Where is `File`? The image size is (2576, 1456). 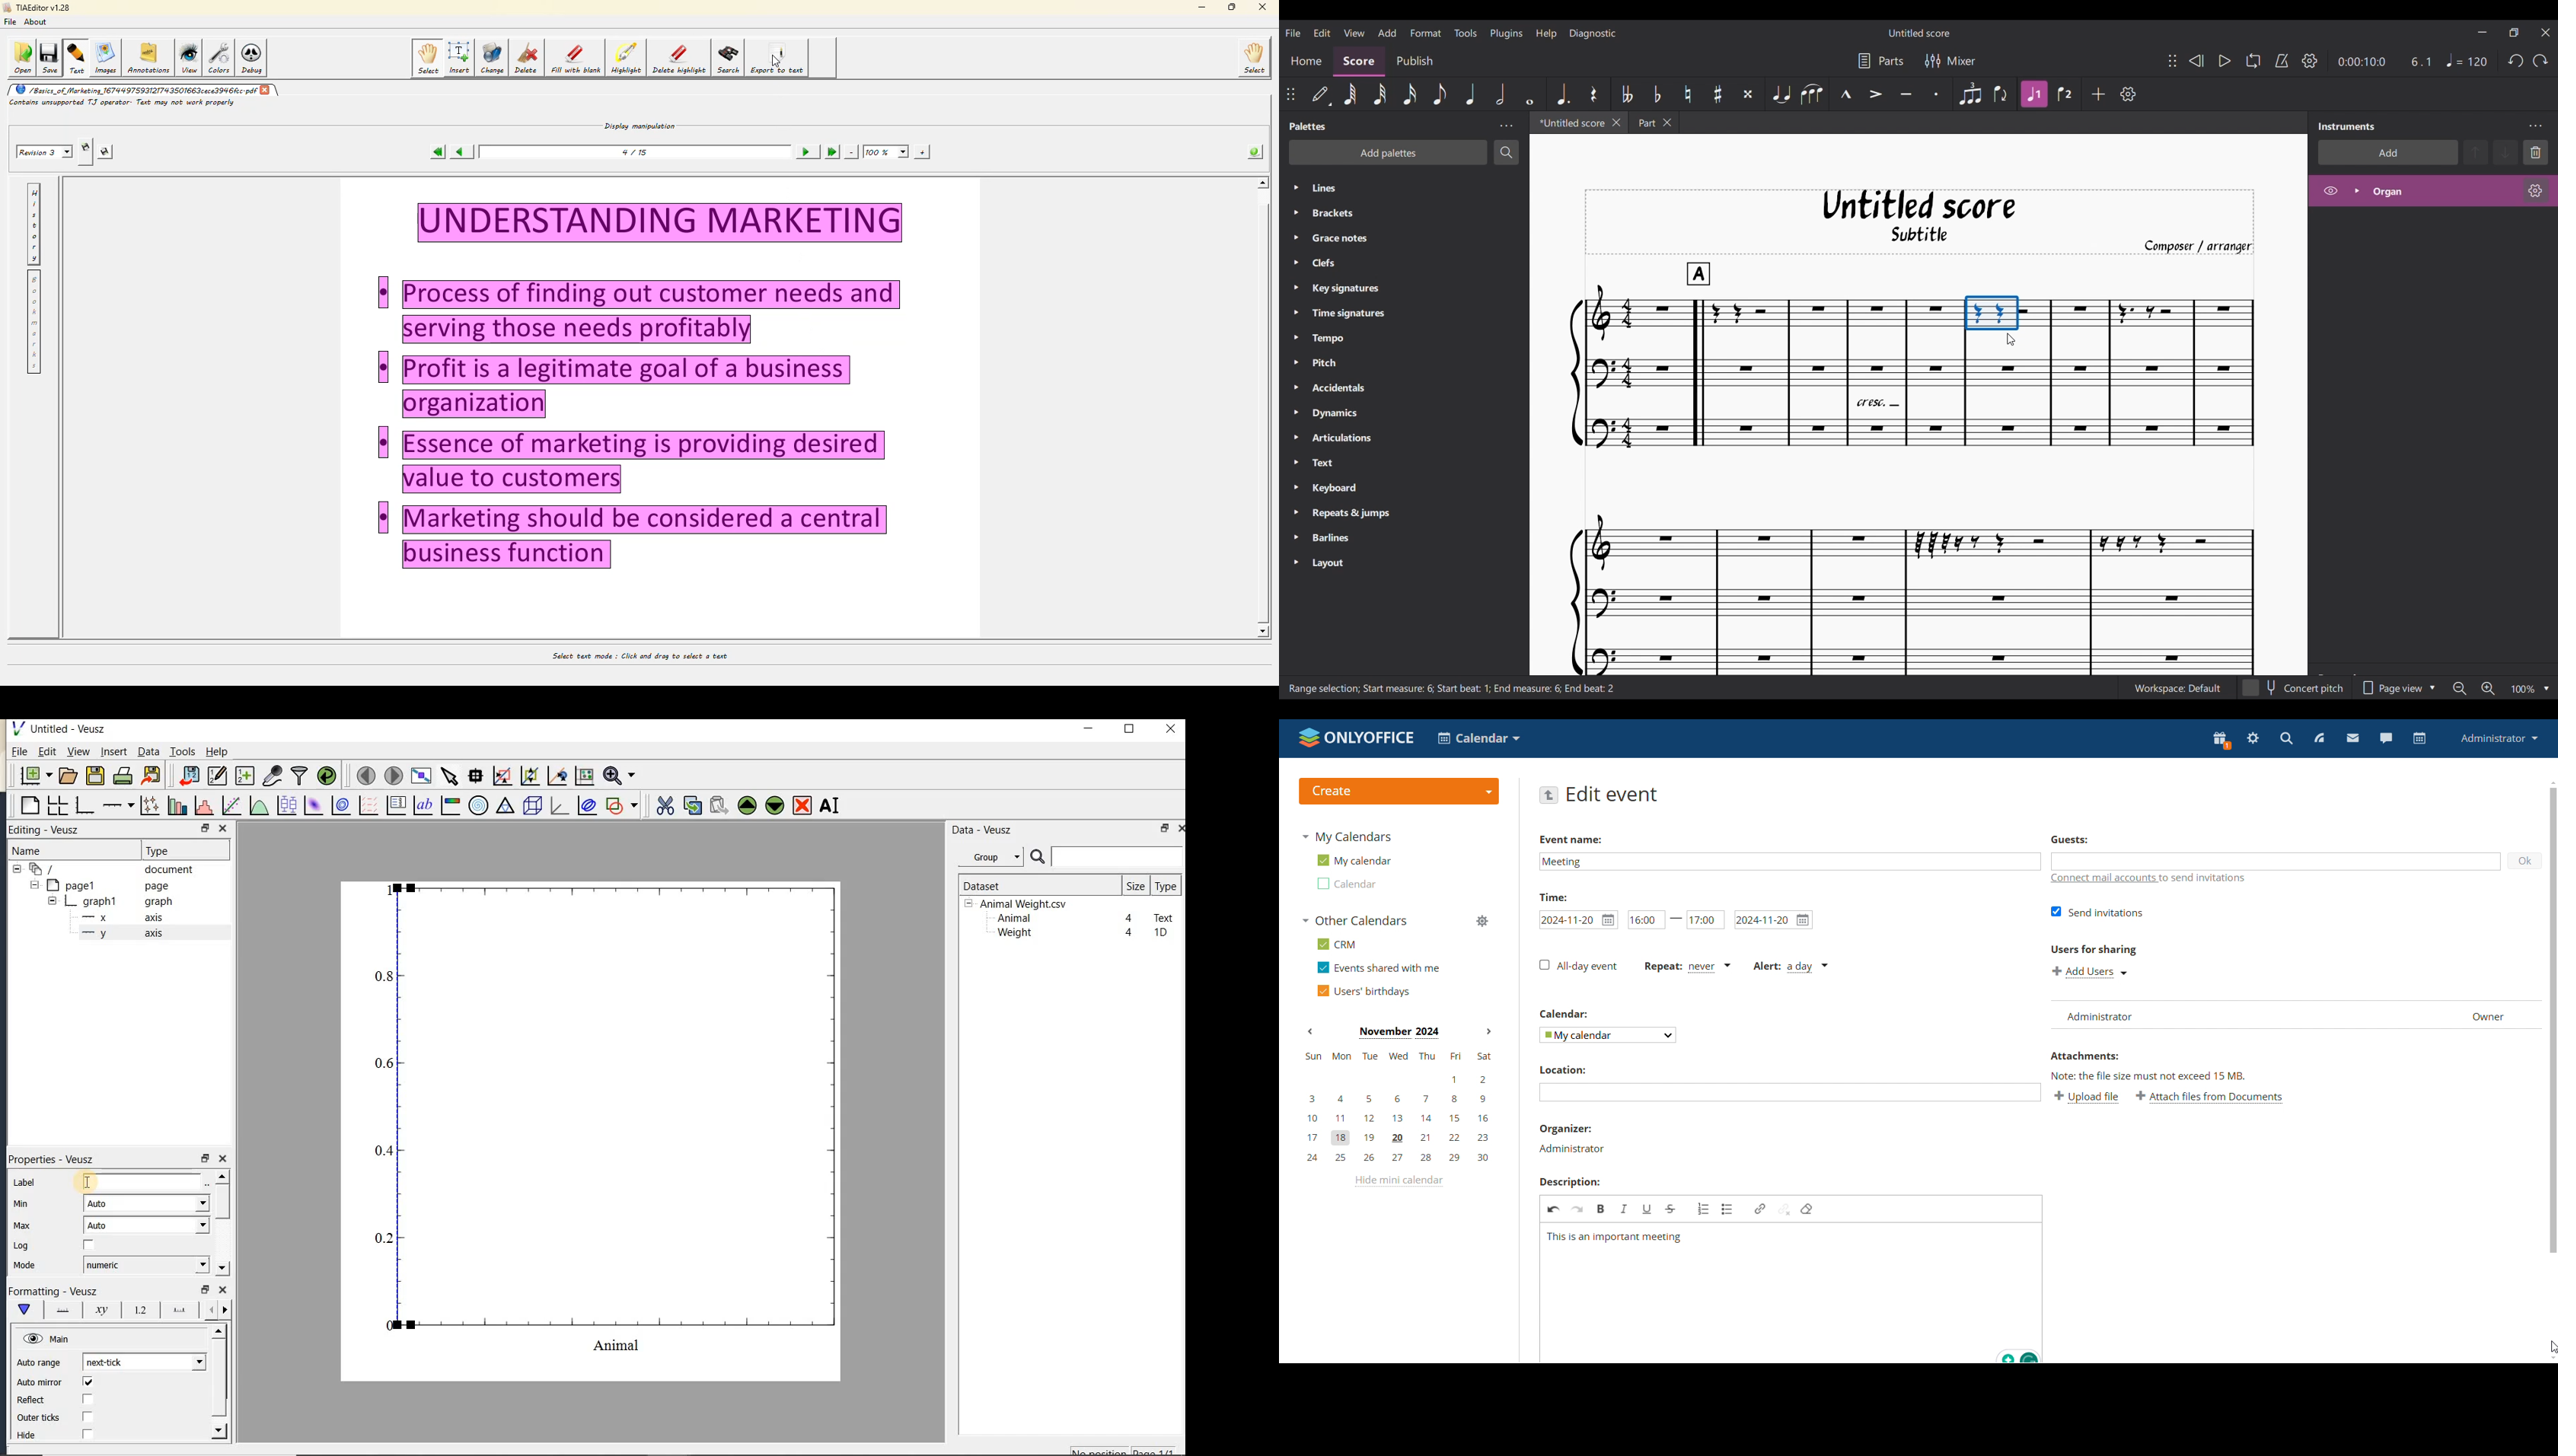
File is located at coordinates (20, 752).